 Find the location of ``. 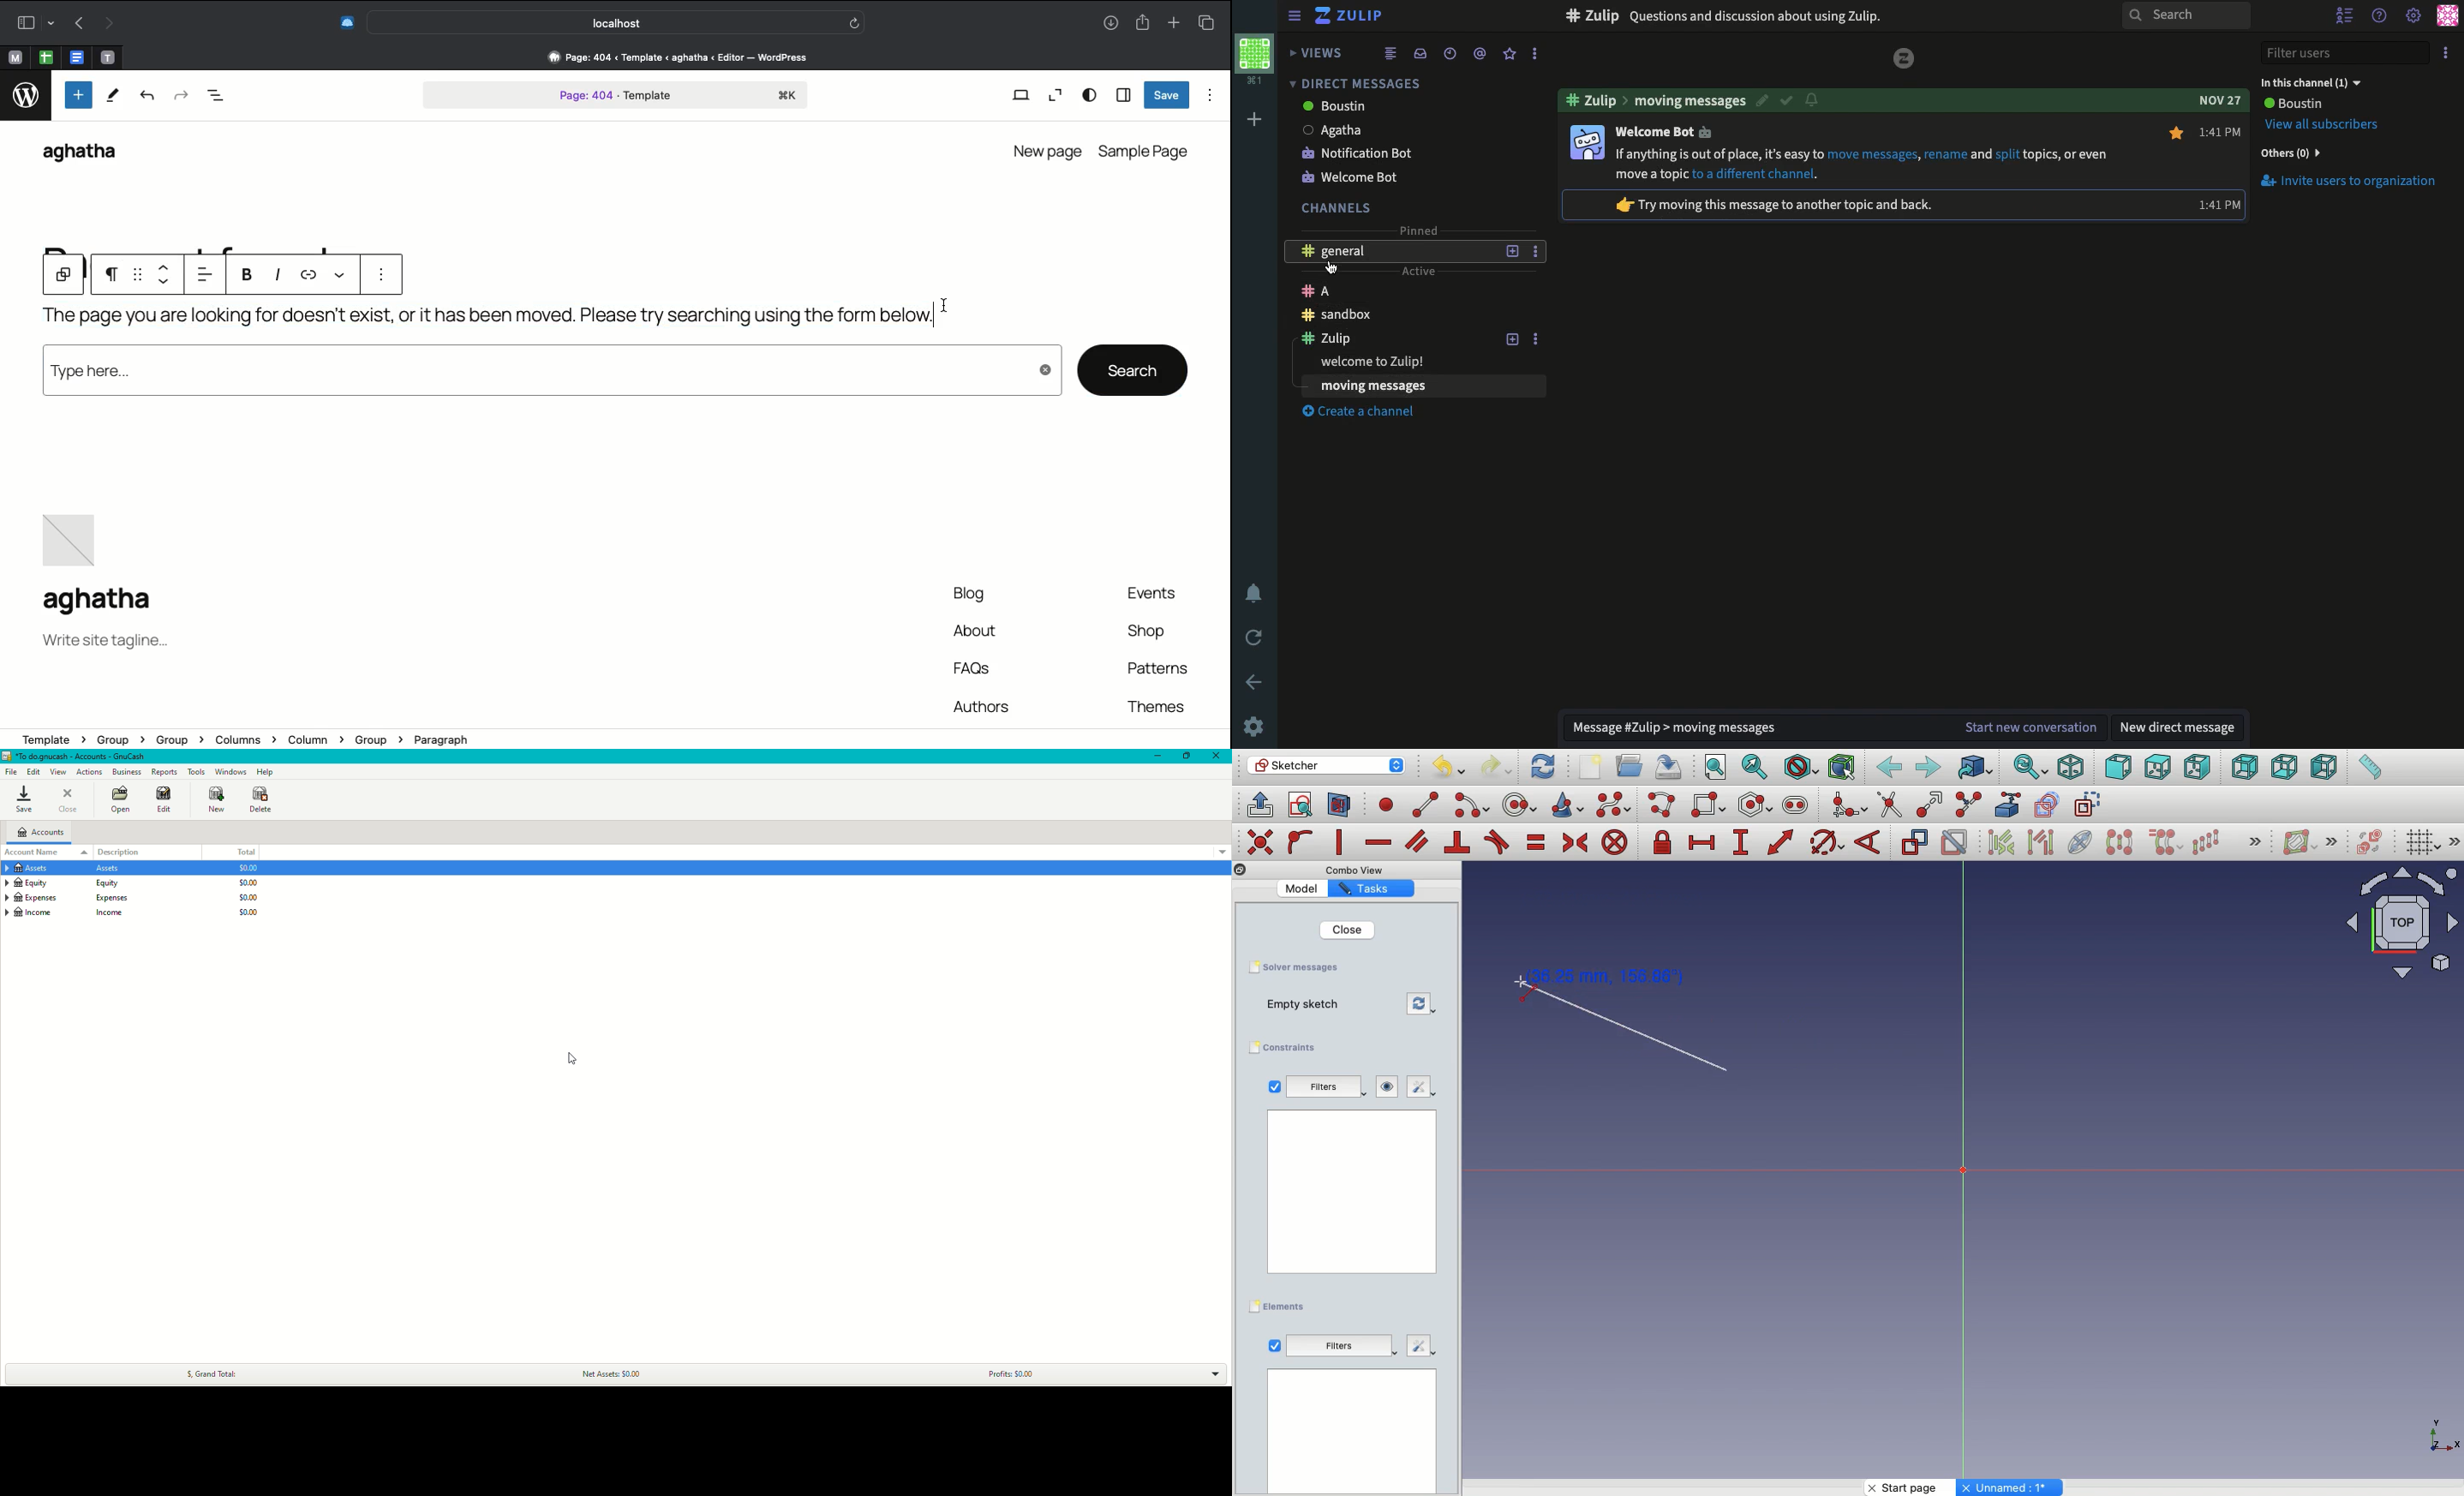

 is located at coordinates (2394, 930).